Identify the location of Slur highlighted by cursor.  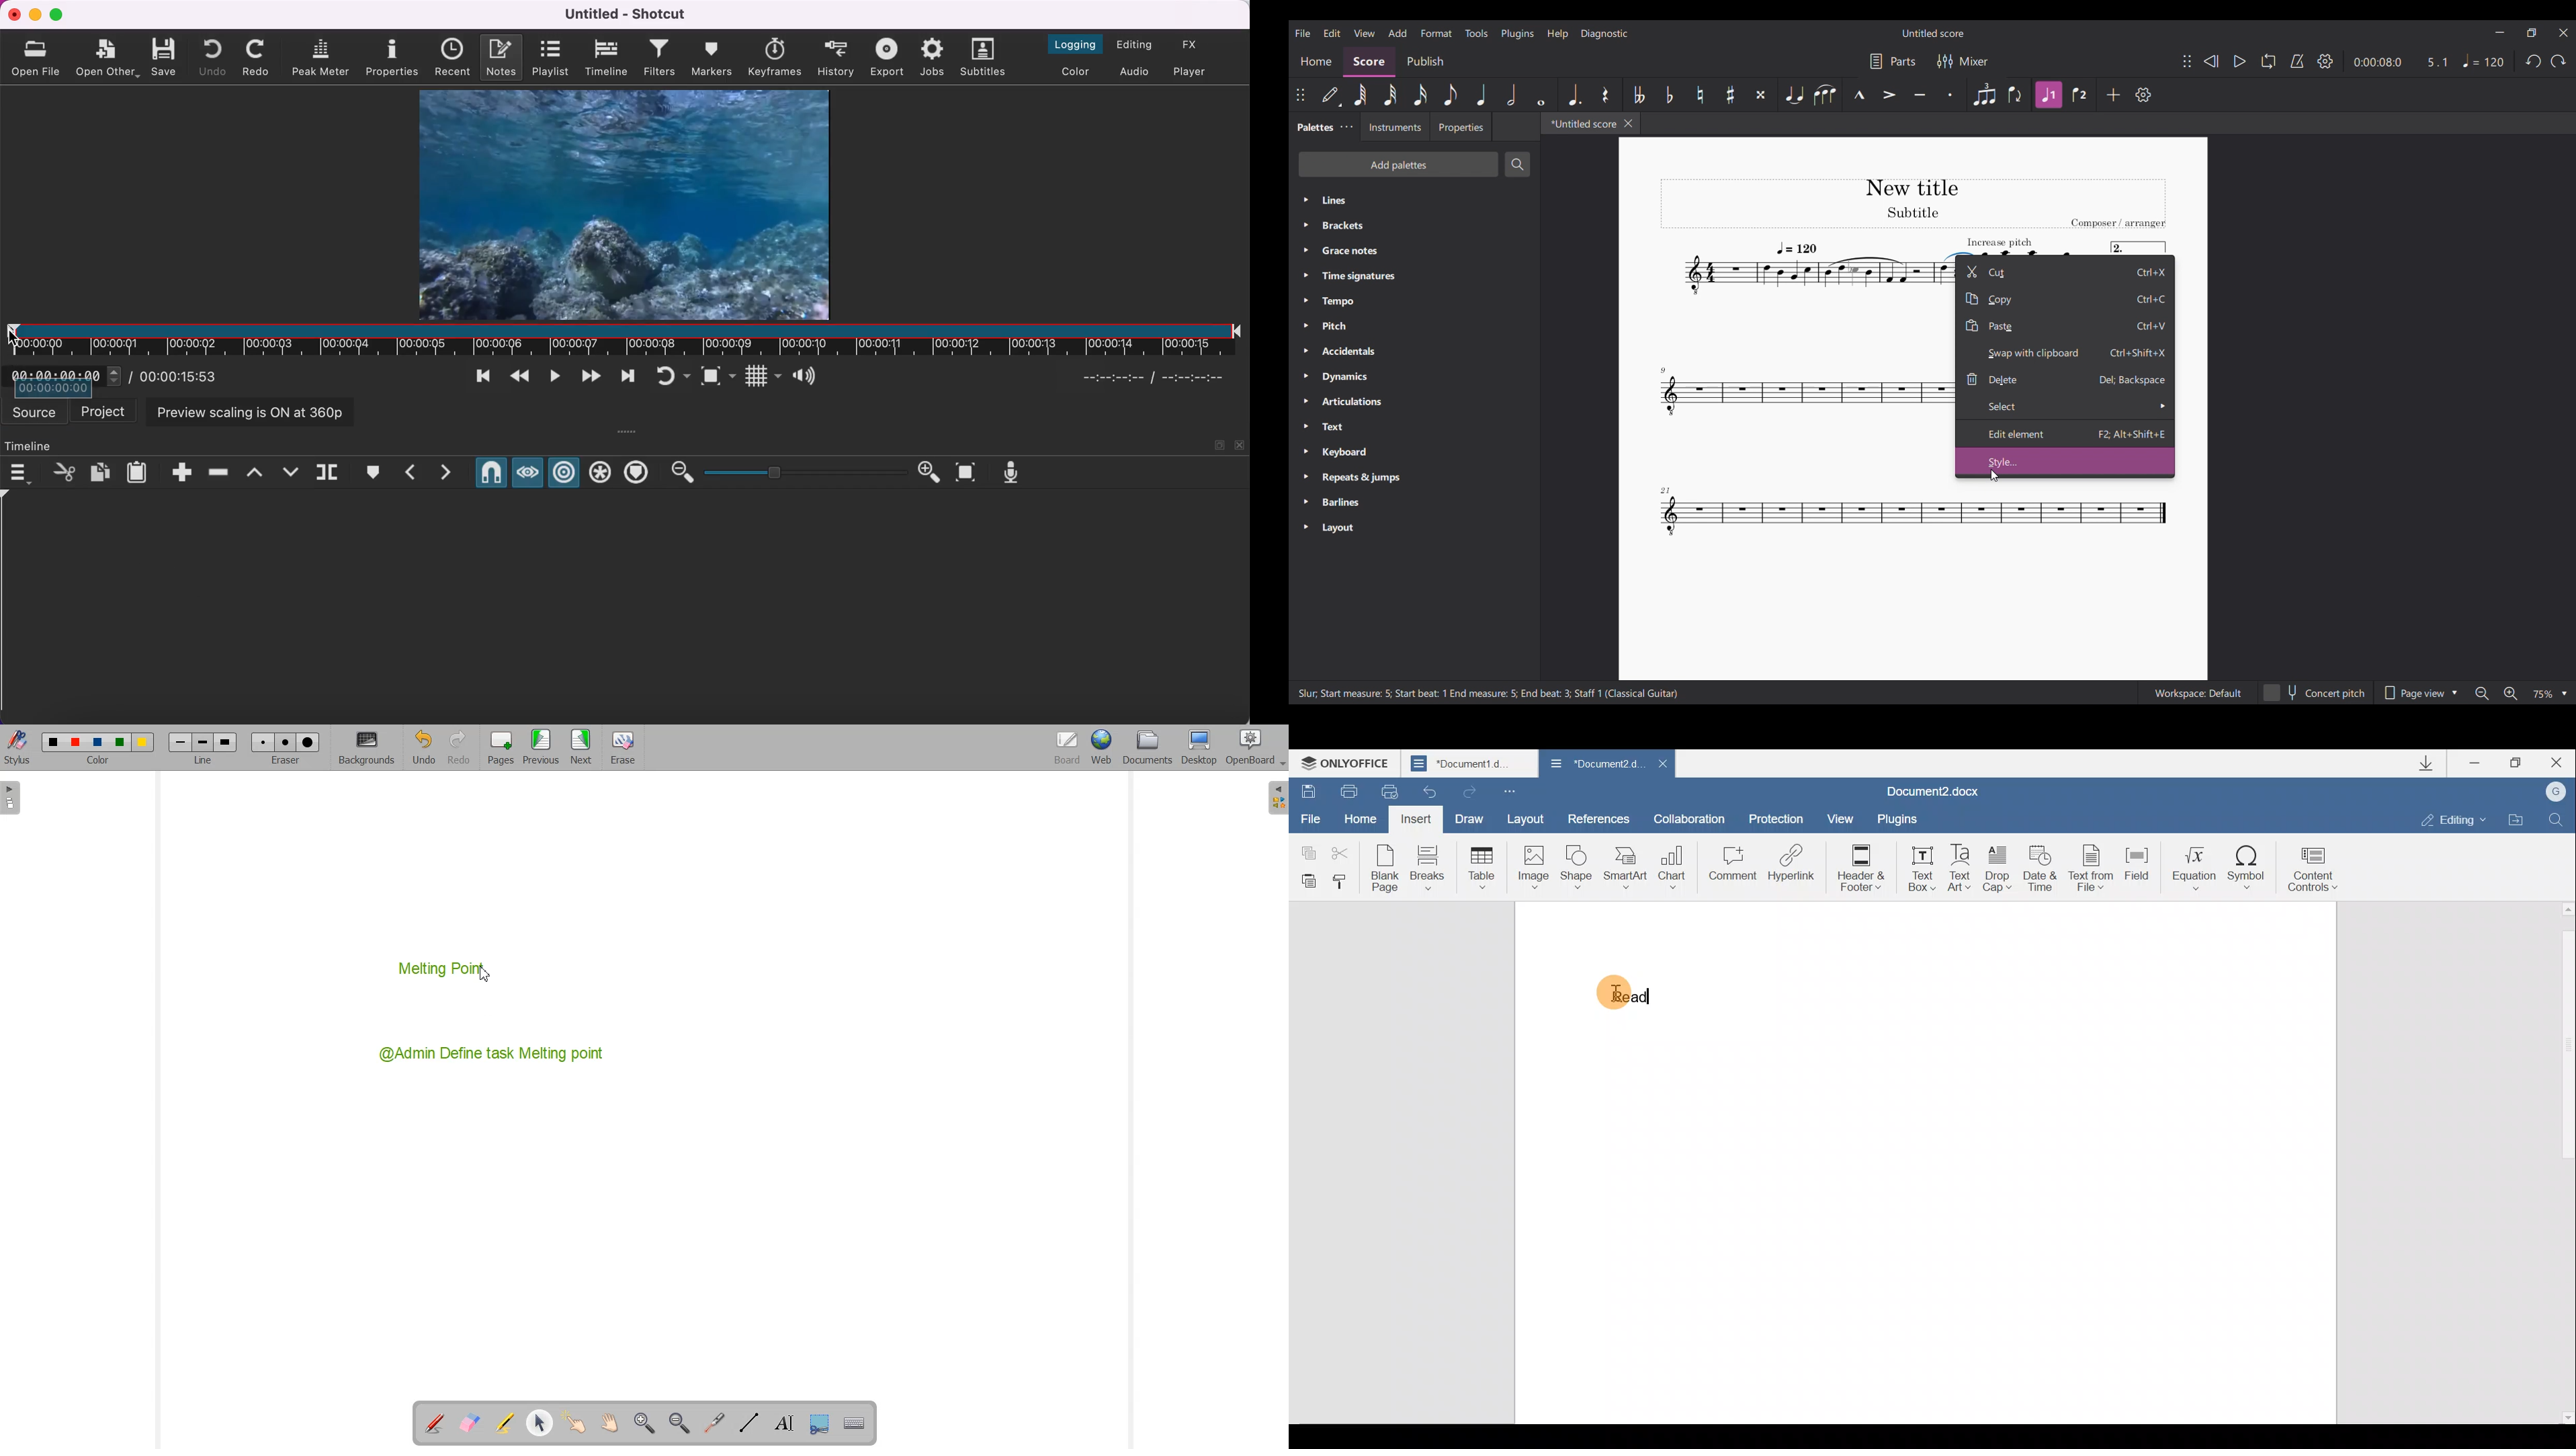
(1959, 254).